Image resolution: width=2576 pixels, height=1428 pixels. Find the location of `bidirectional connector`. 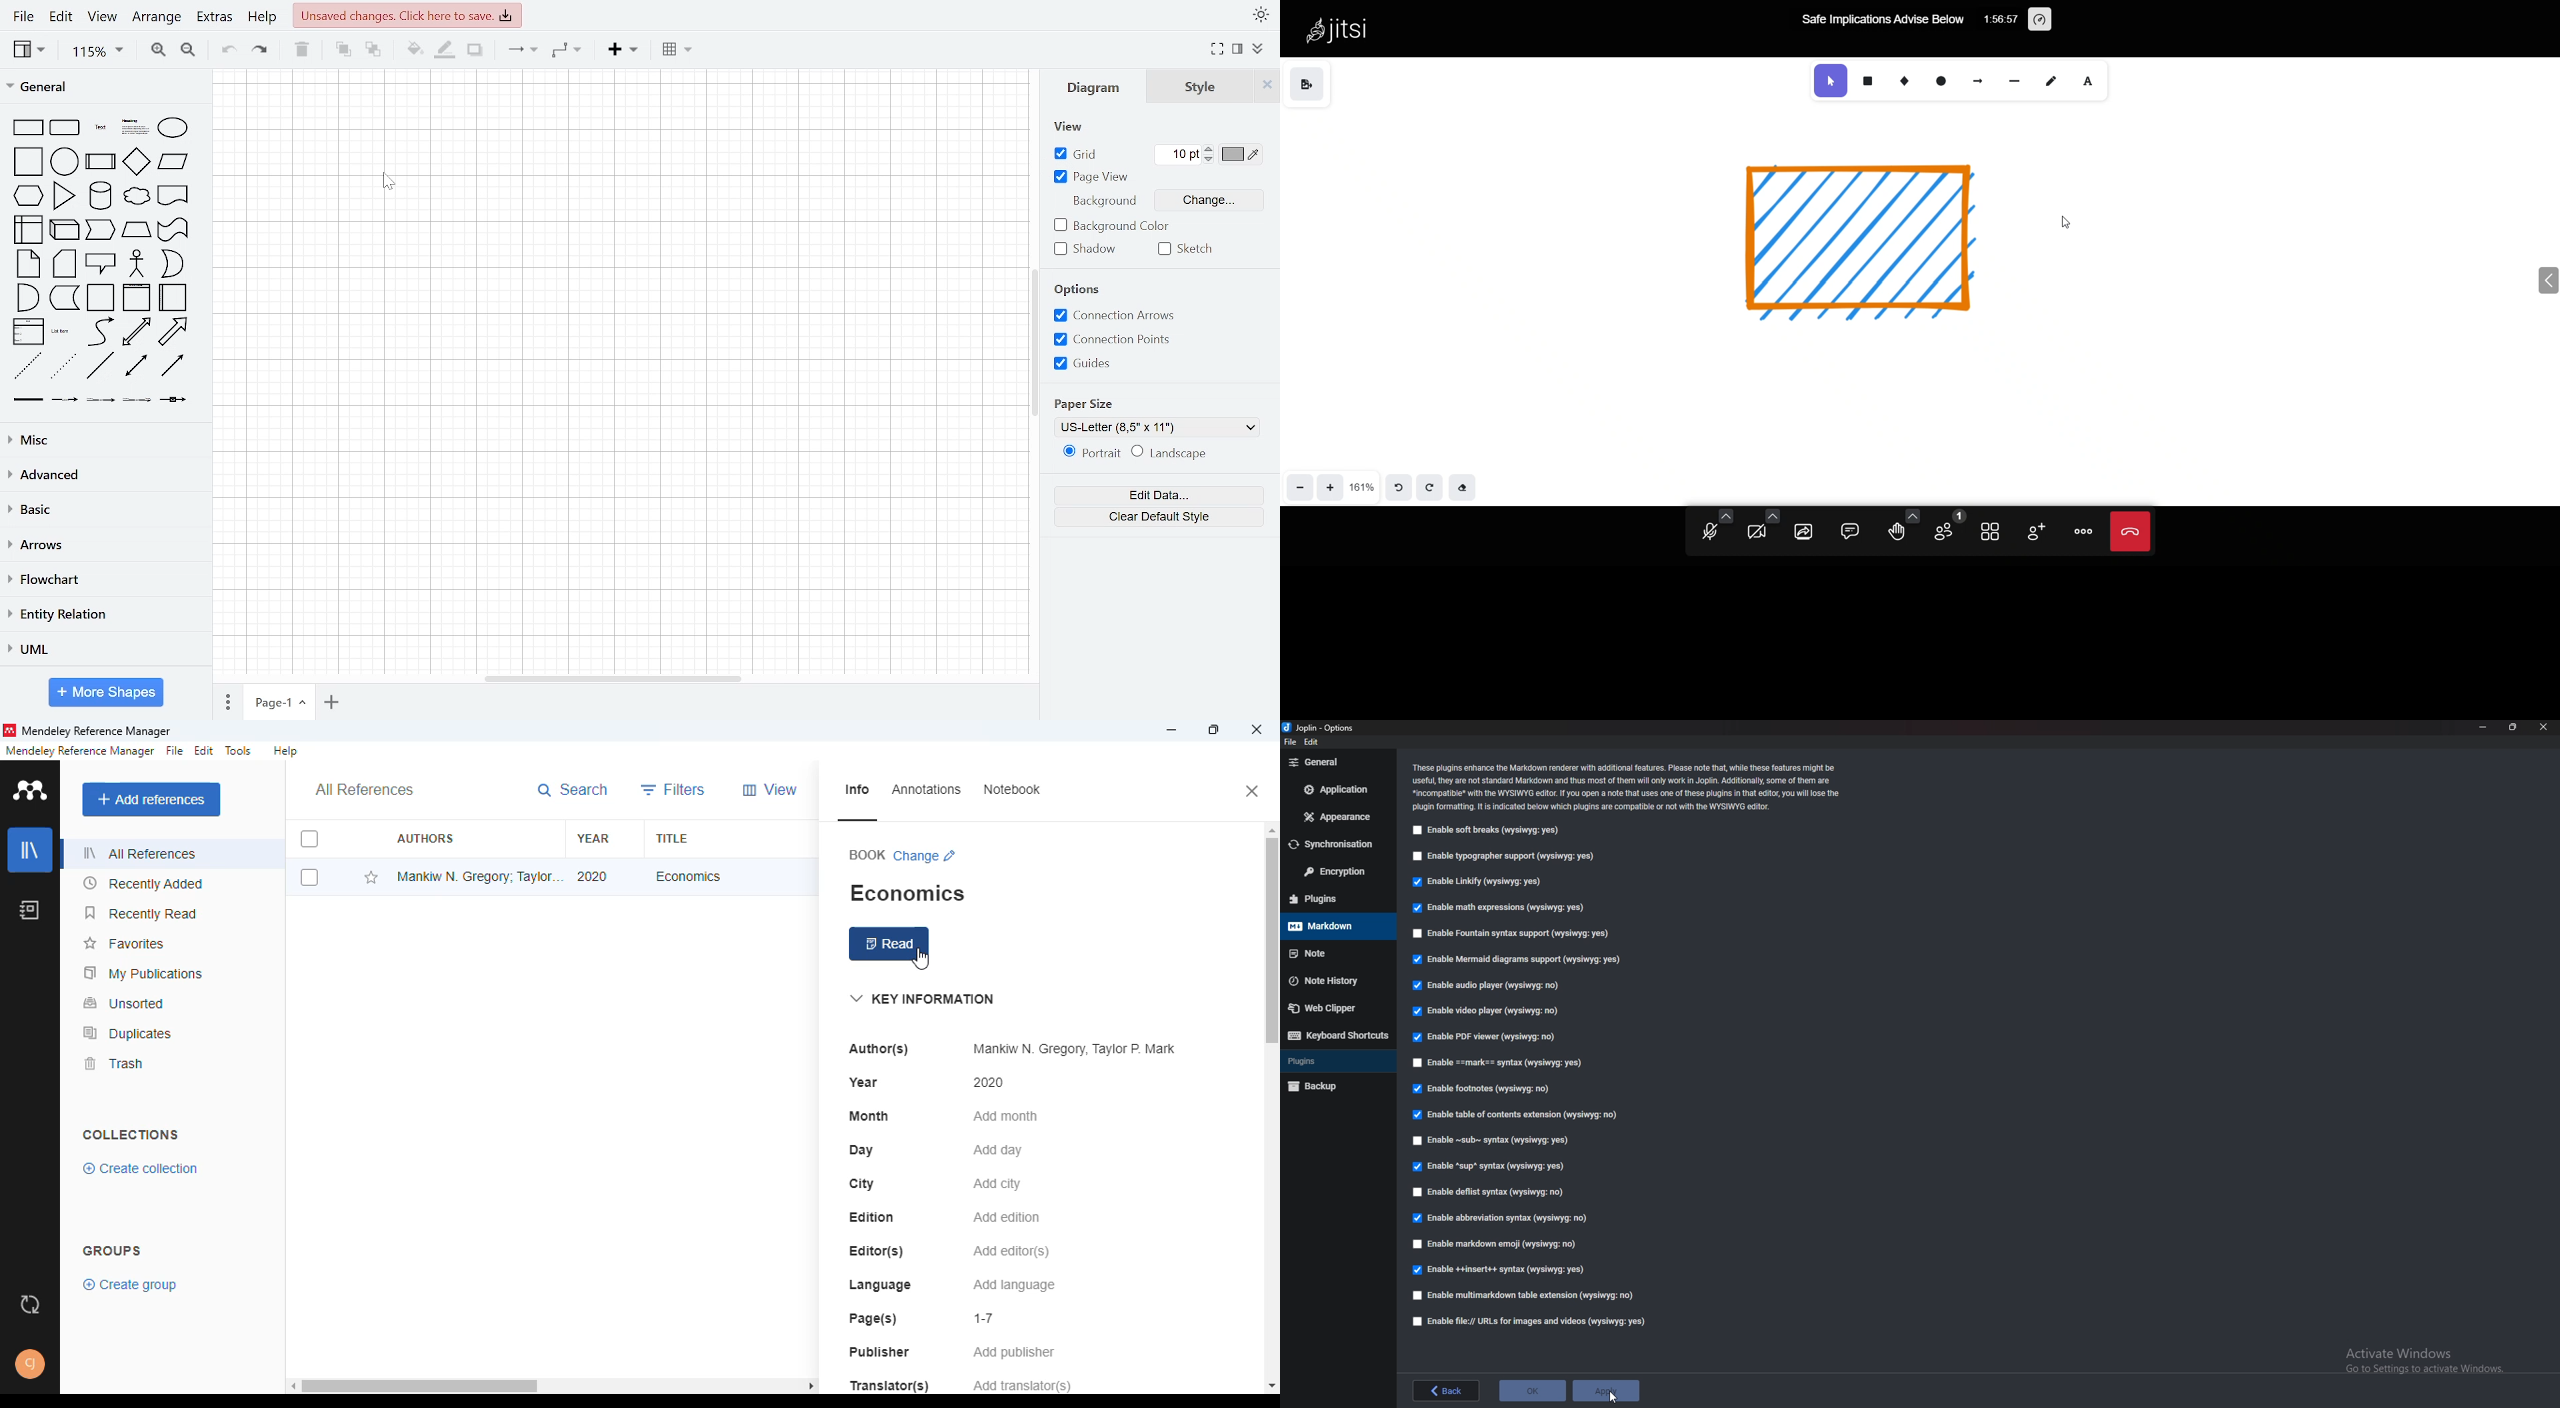

bidirectional connector is located at coordinates (139, 367).